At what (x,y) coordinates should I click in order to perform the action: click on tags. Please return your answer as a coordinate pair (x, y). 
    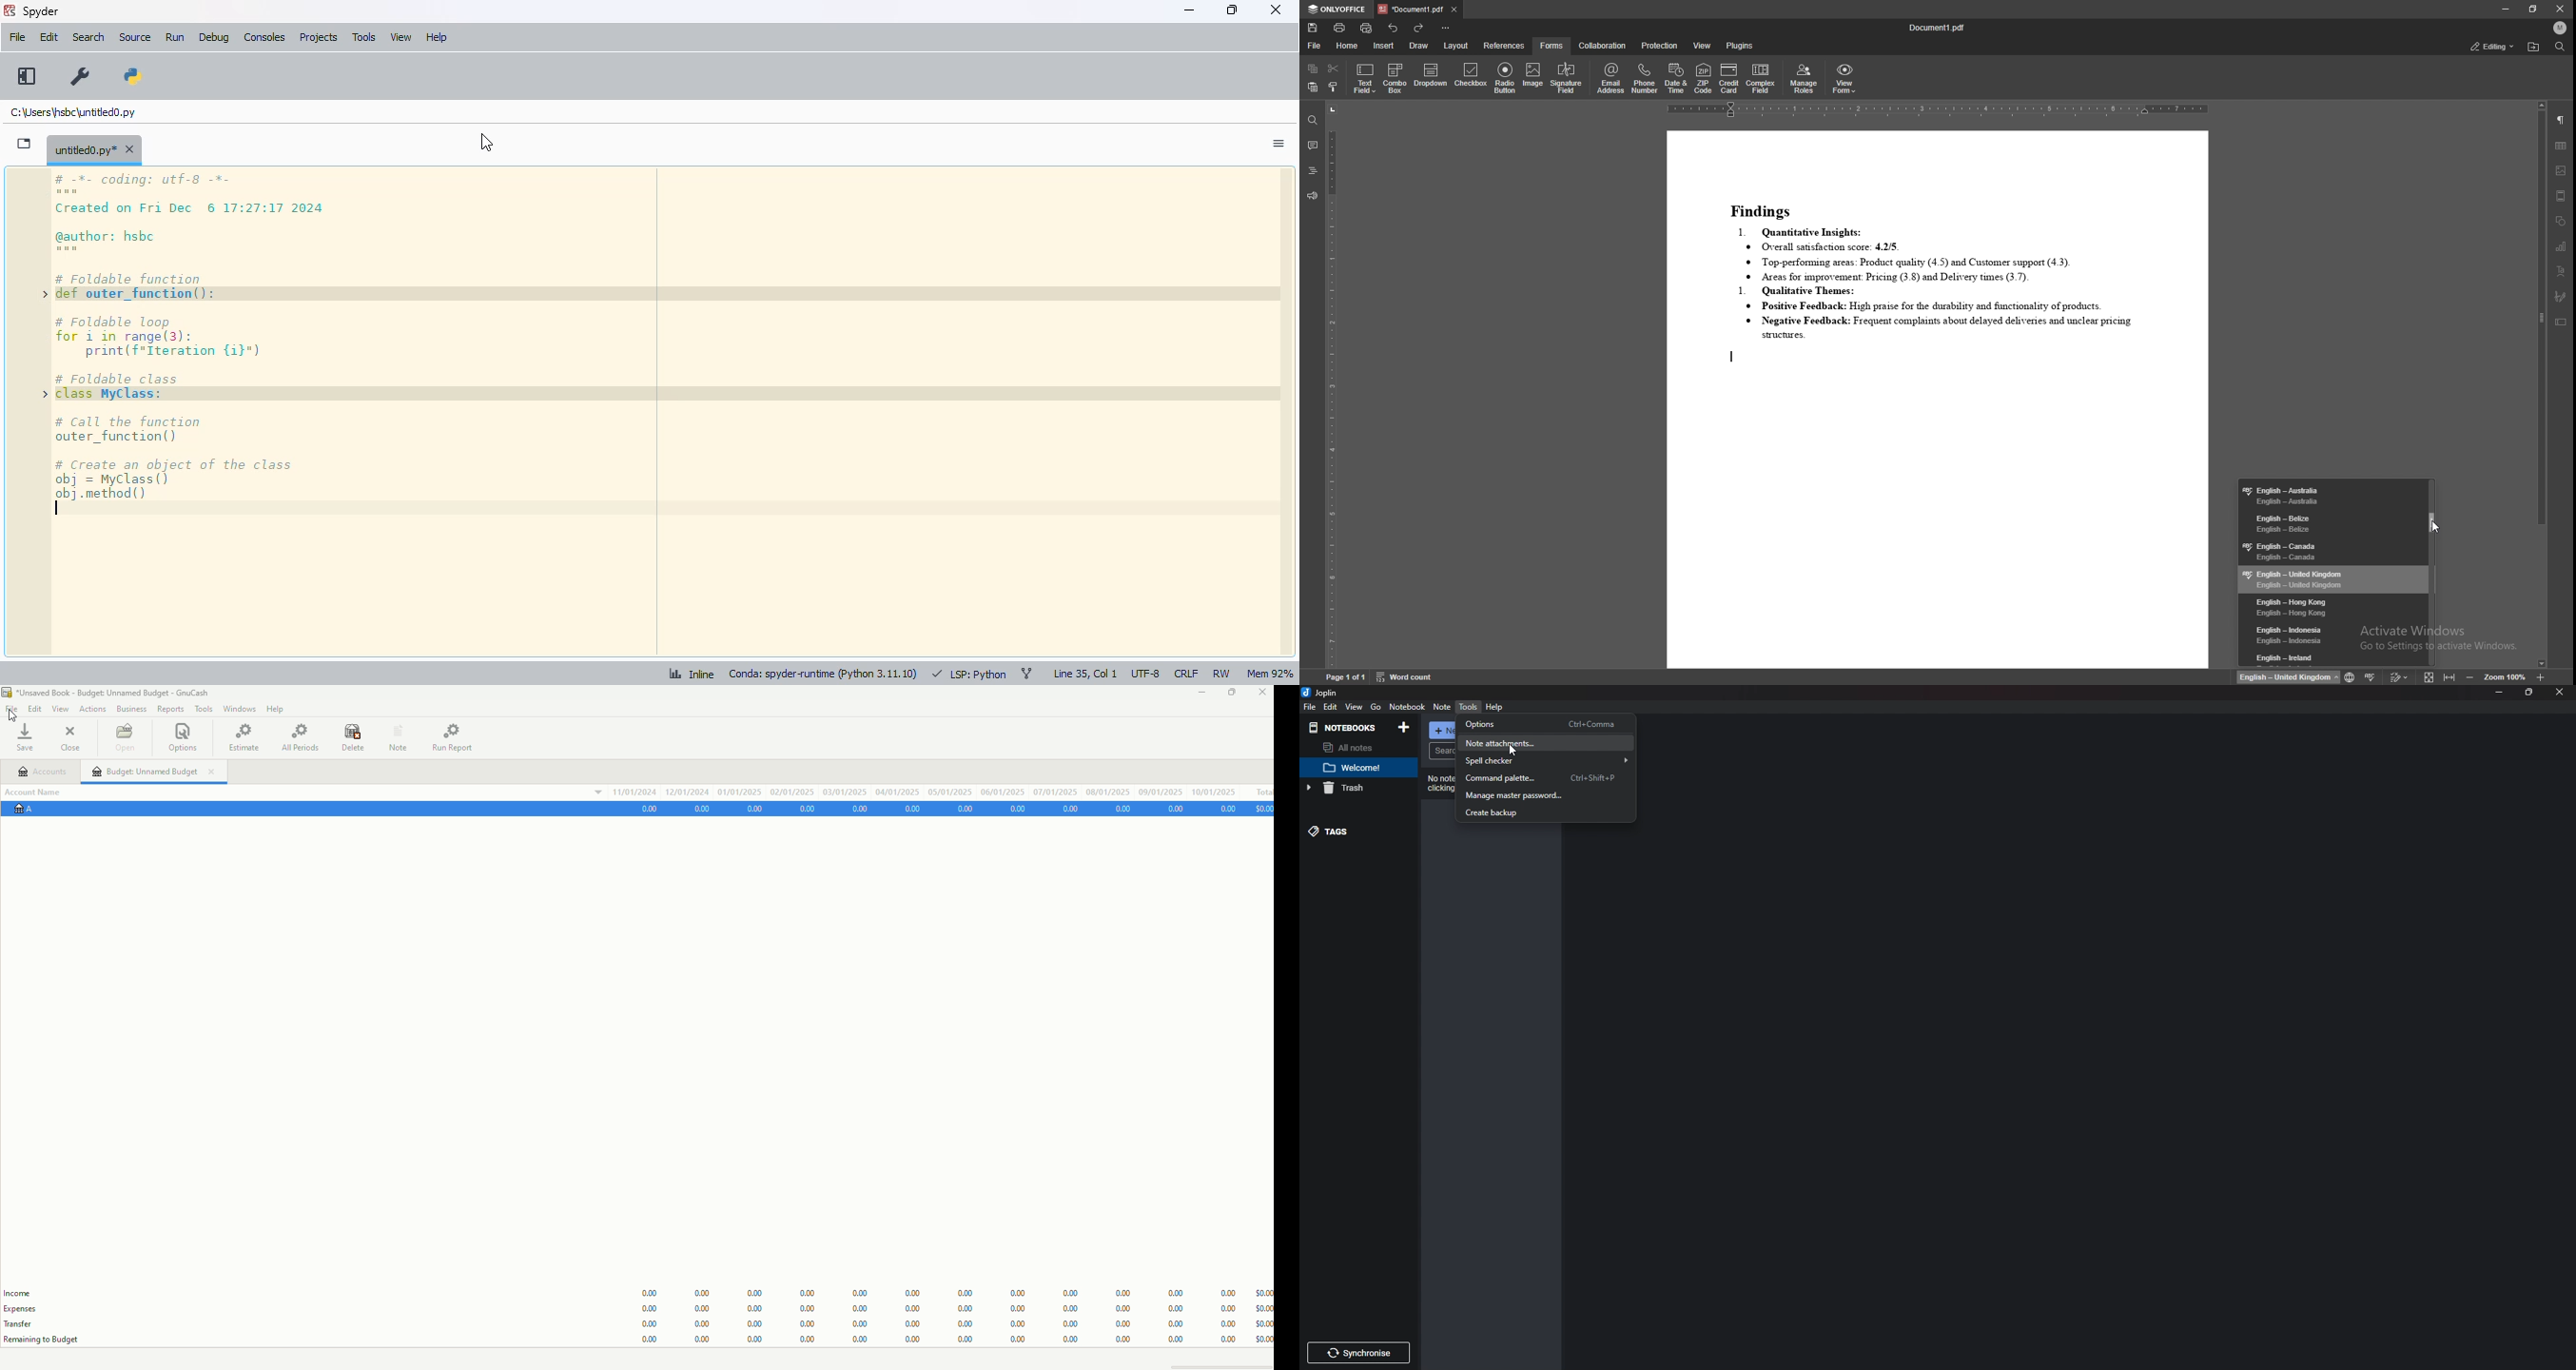
    Looking at the image, I should click on (1353, 831).